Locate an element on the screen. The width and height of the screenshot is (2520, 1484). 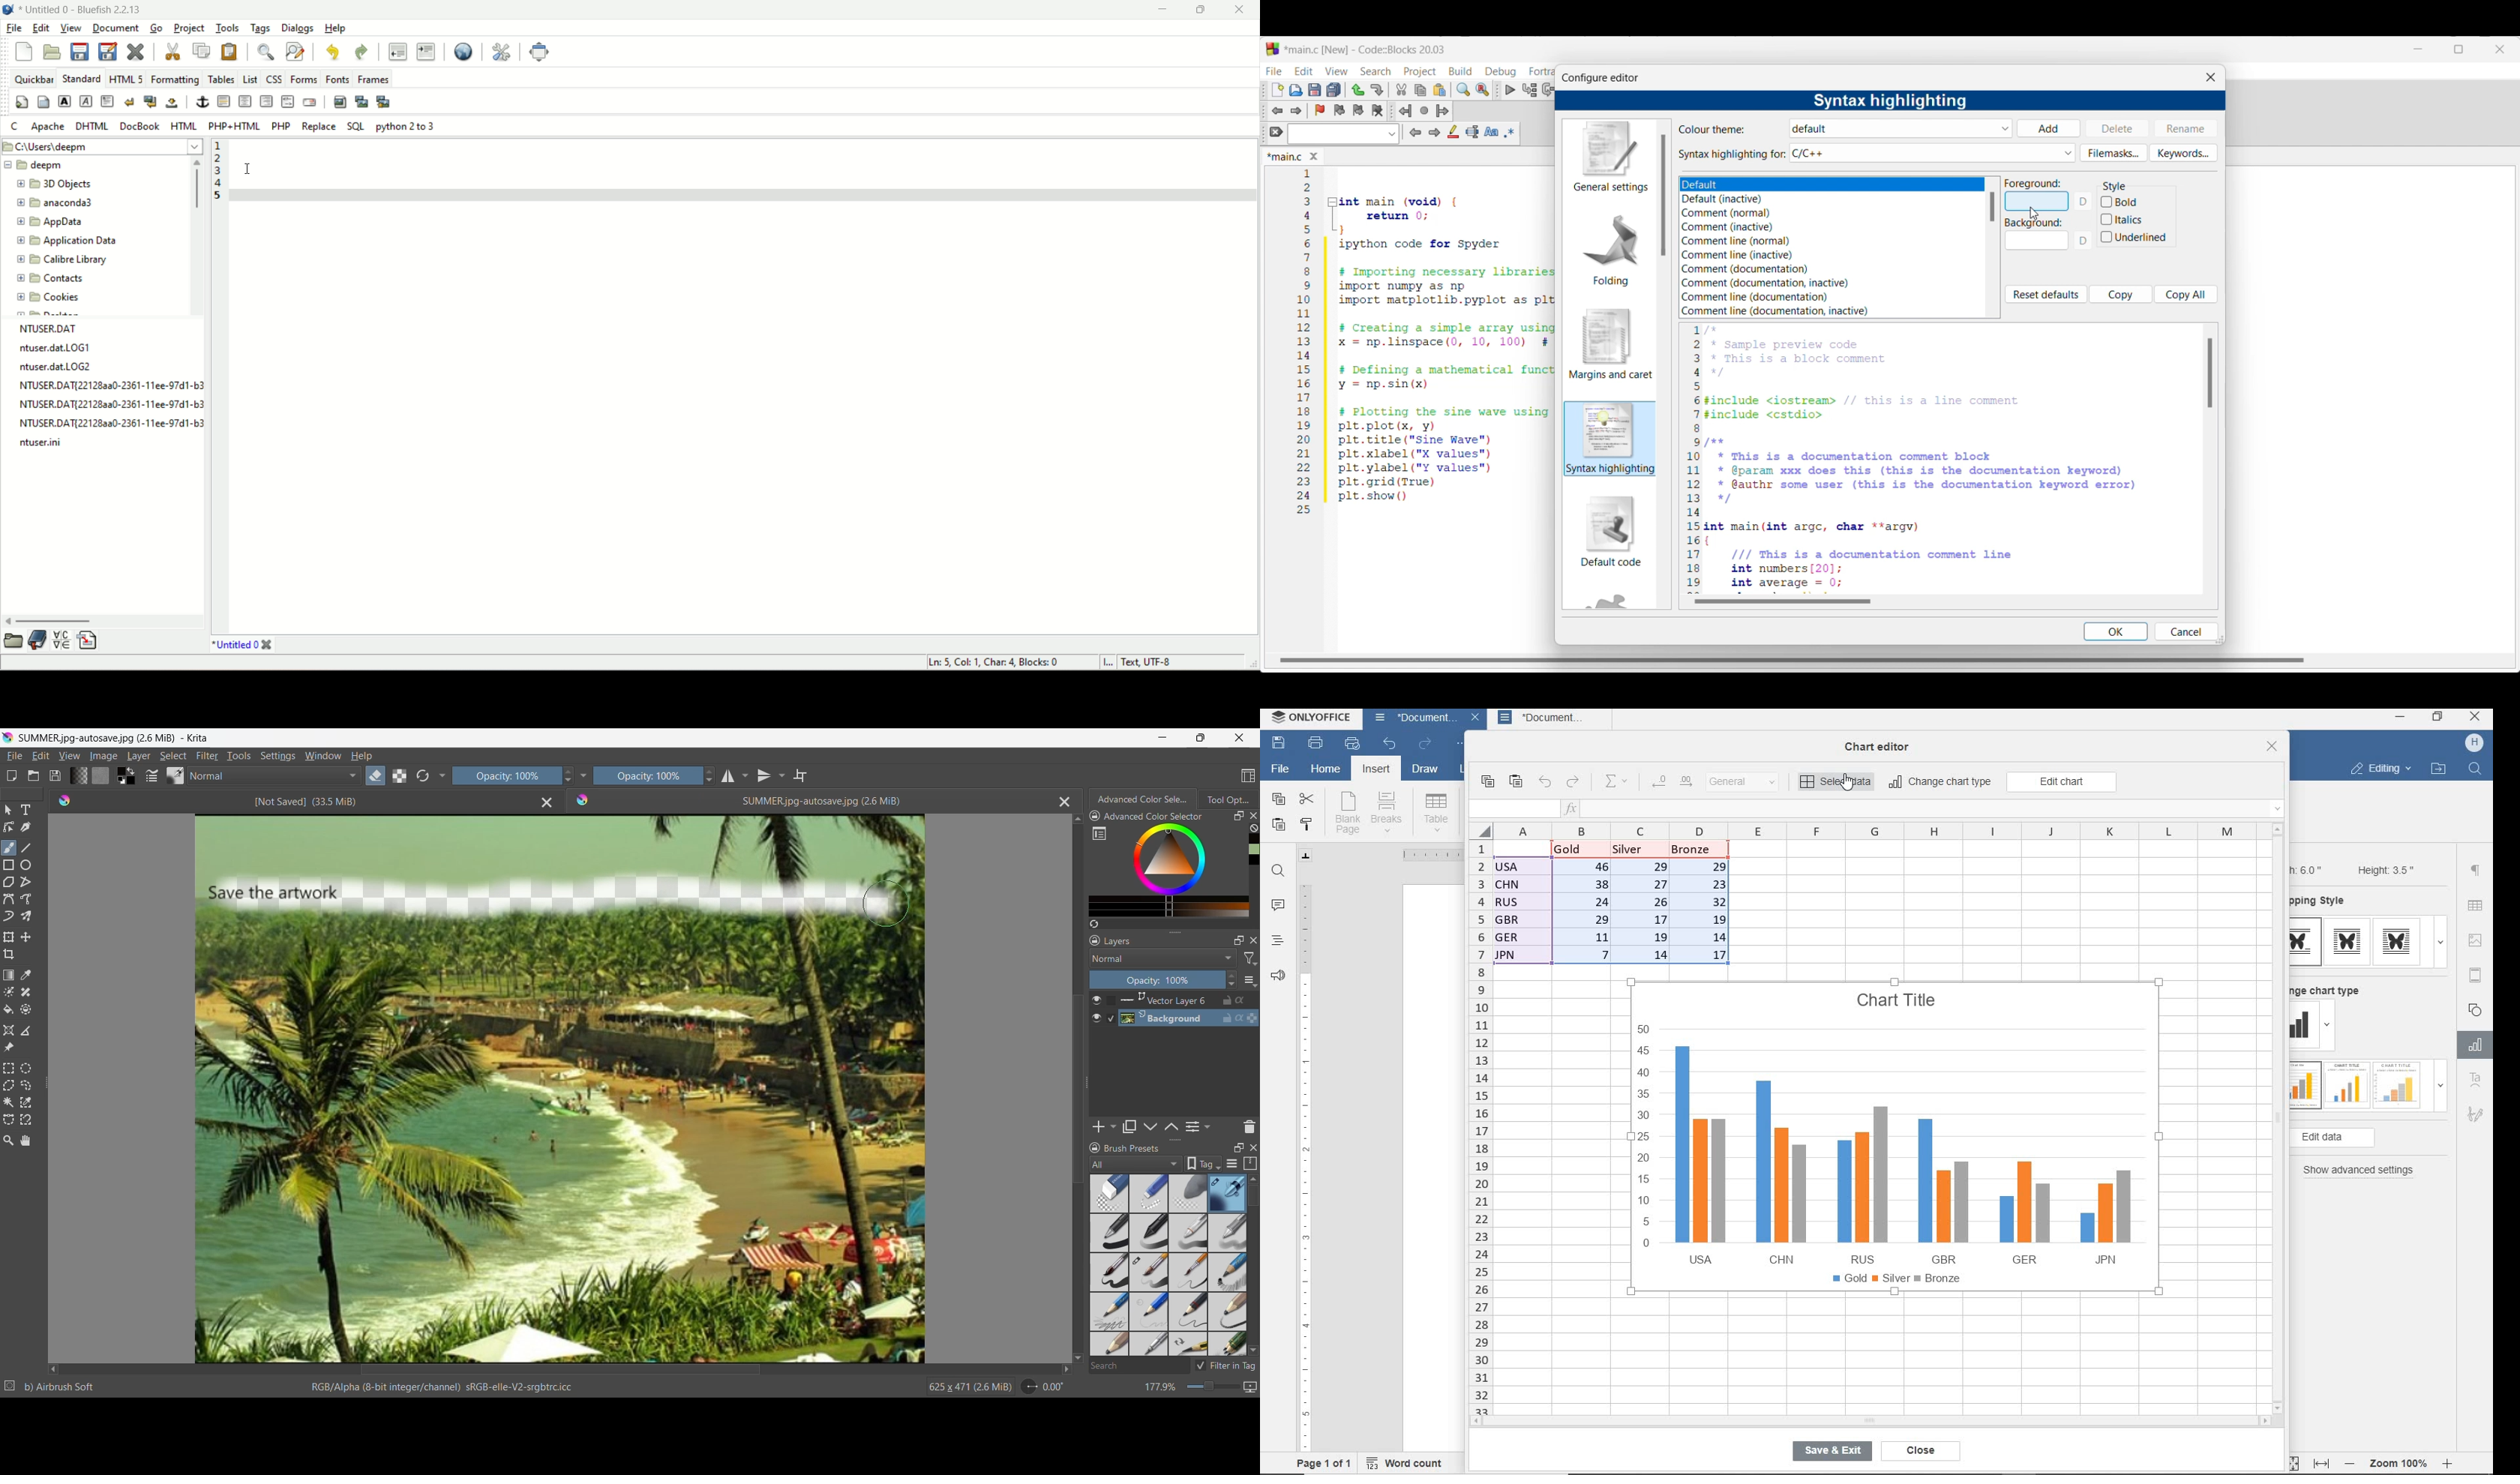
b) Airbrush Soft is located at coordinates (60, 1387).